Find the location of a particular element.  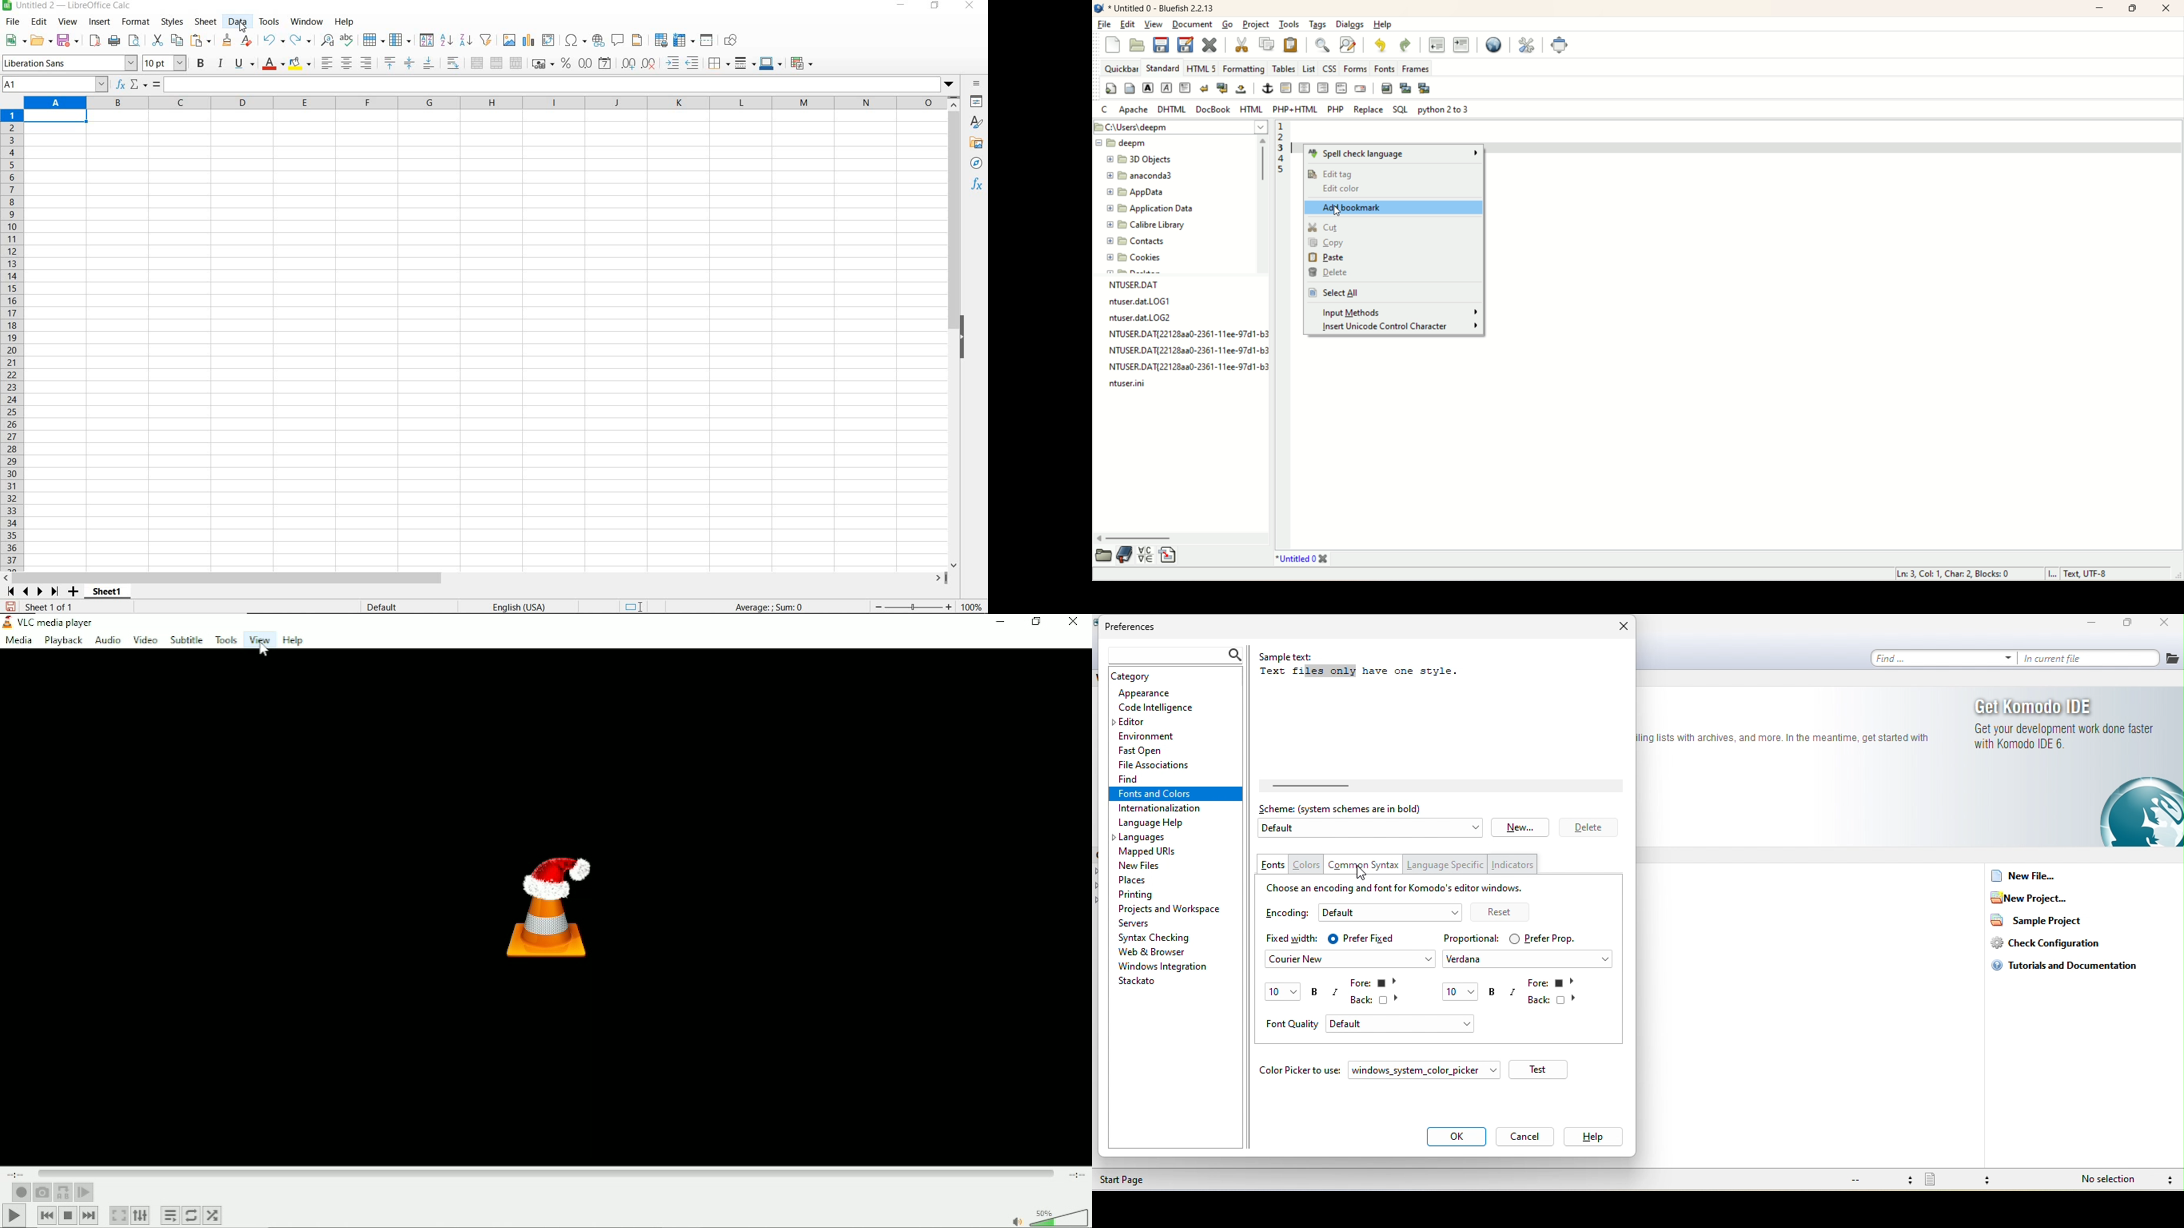

location is located at coordinates (1180, 127).